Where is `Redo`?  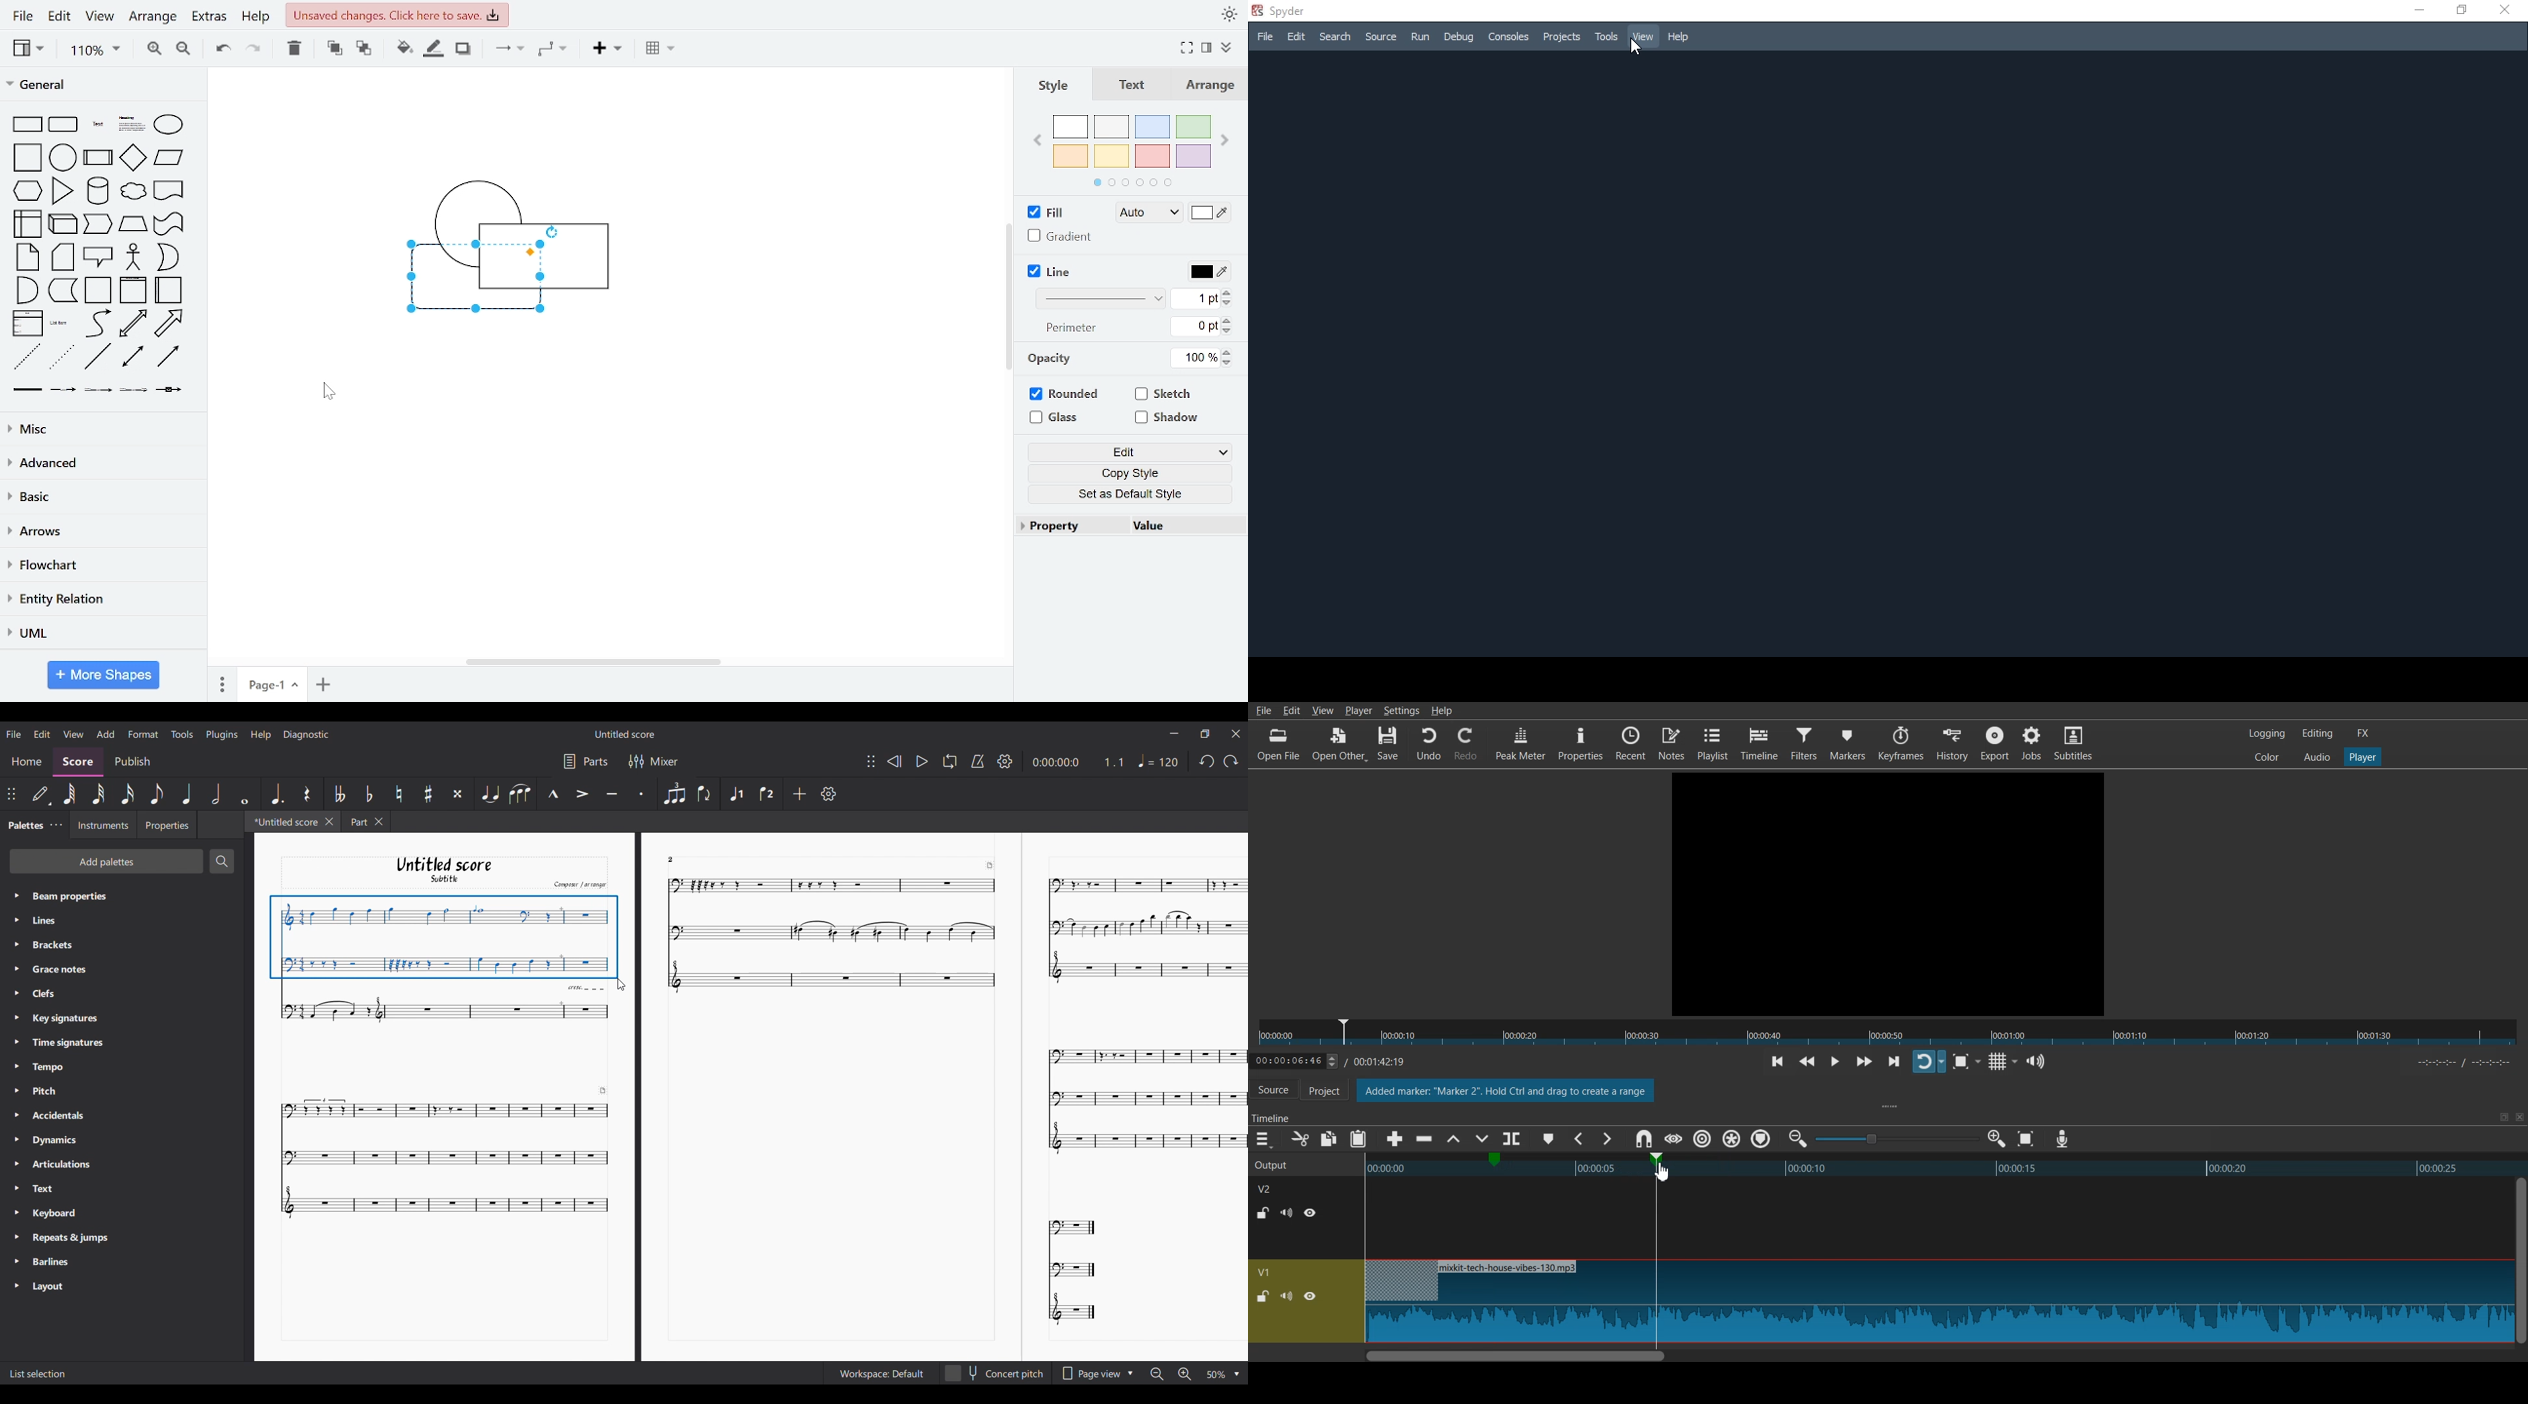 Redo is located at coordinates (1466, 744).